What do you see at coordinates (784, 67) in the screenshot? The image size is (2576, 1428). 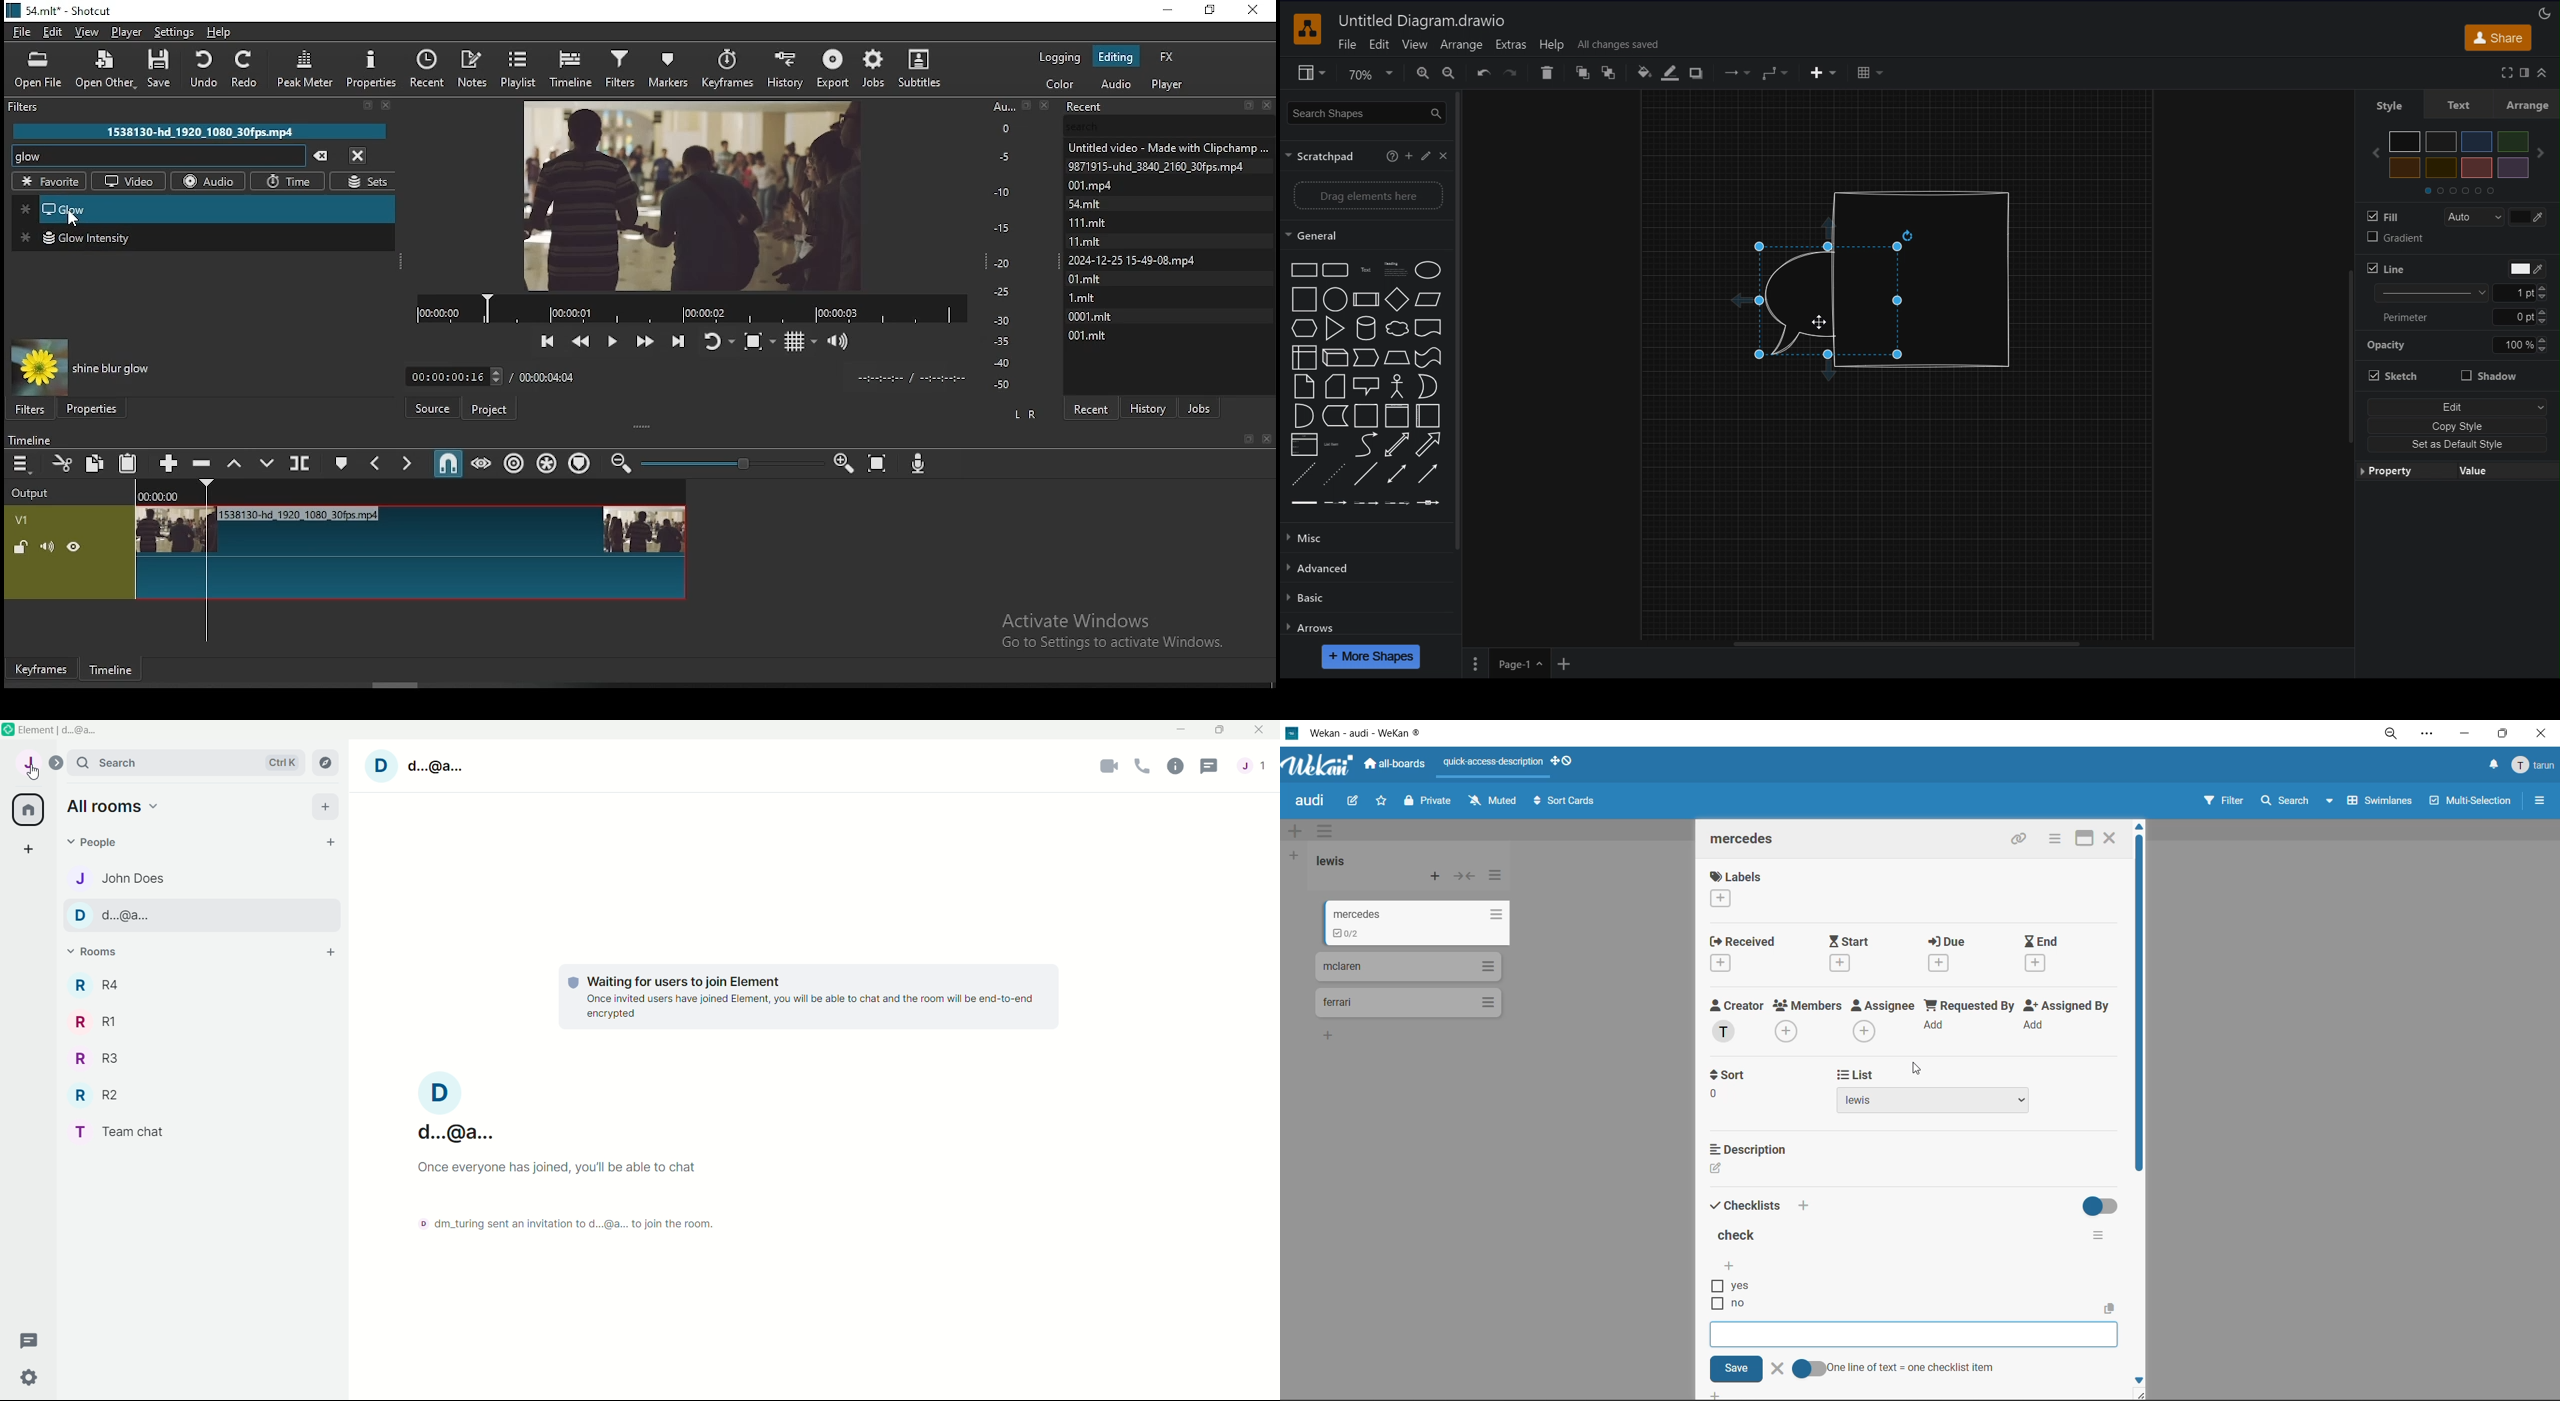 I see `history` at bounding box center [784, 67].